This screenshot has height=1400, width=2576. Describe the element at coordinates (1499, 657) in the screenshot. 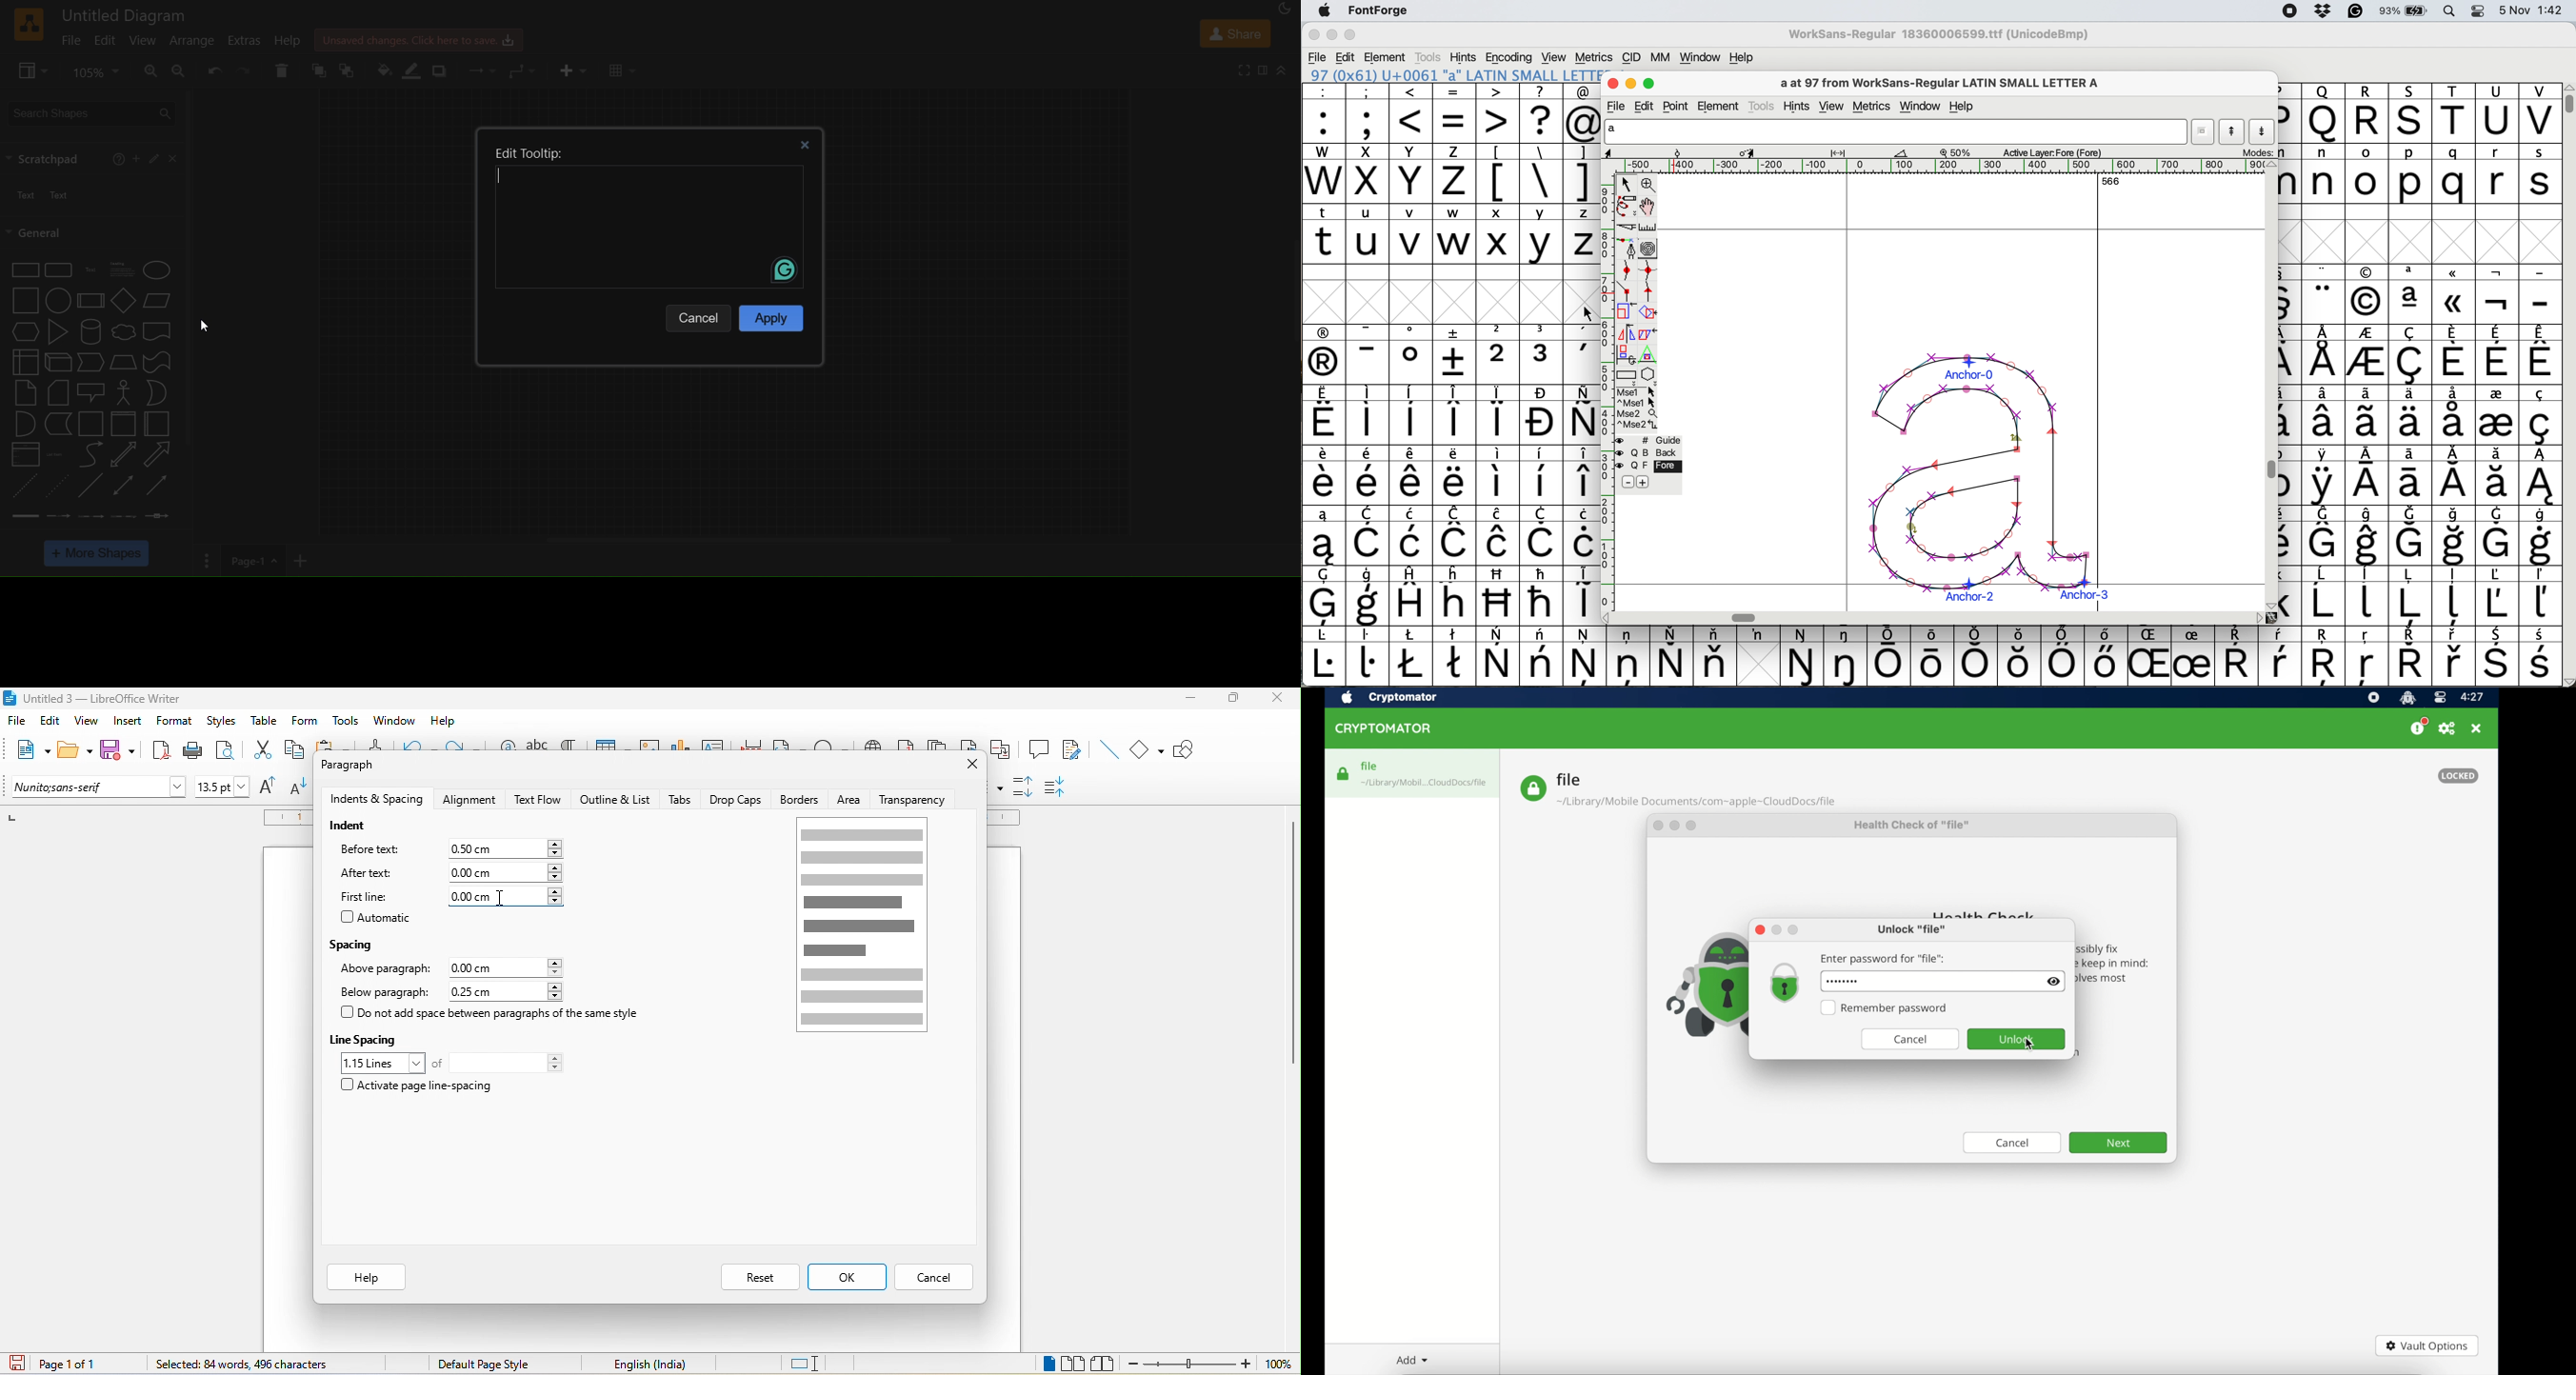

I see `symbol` at that location.